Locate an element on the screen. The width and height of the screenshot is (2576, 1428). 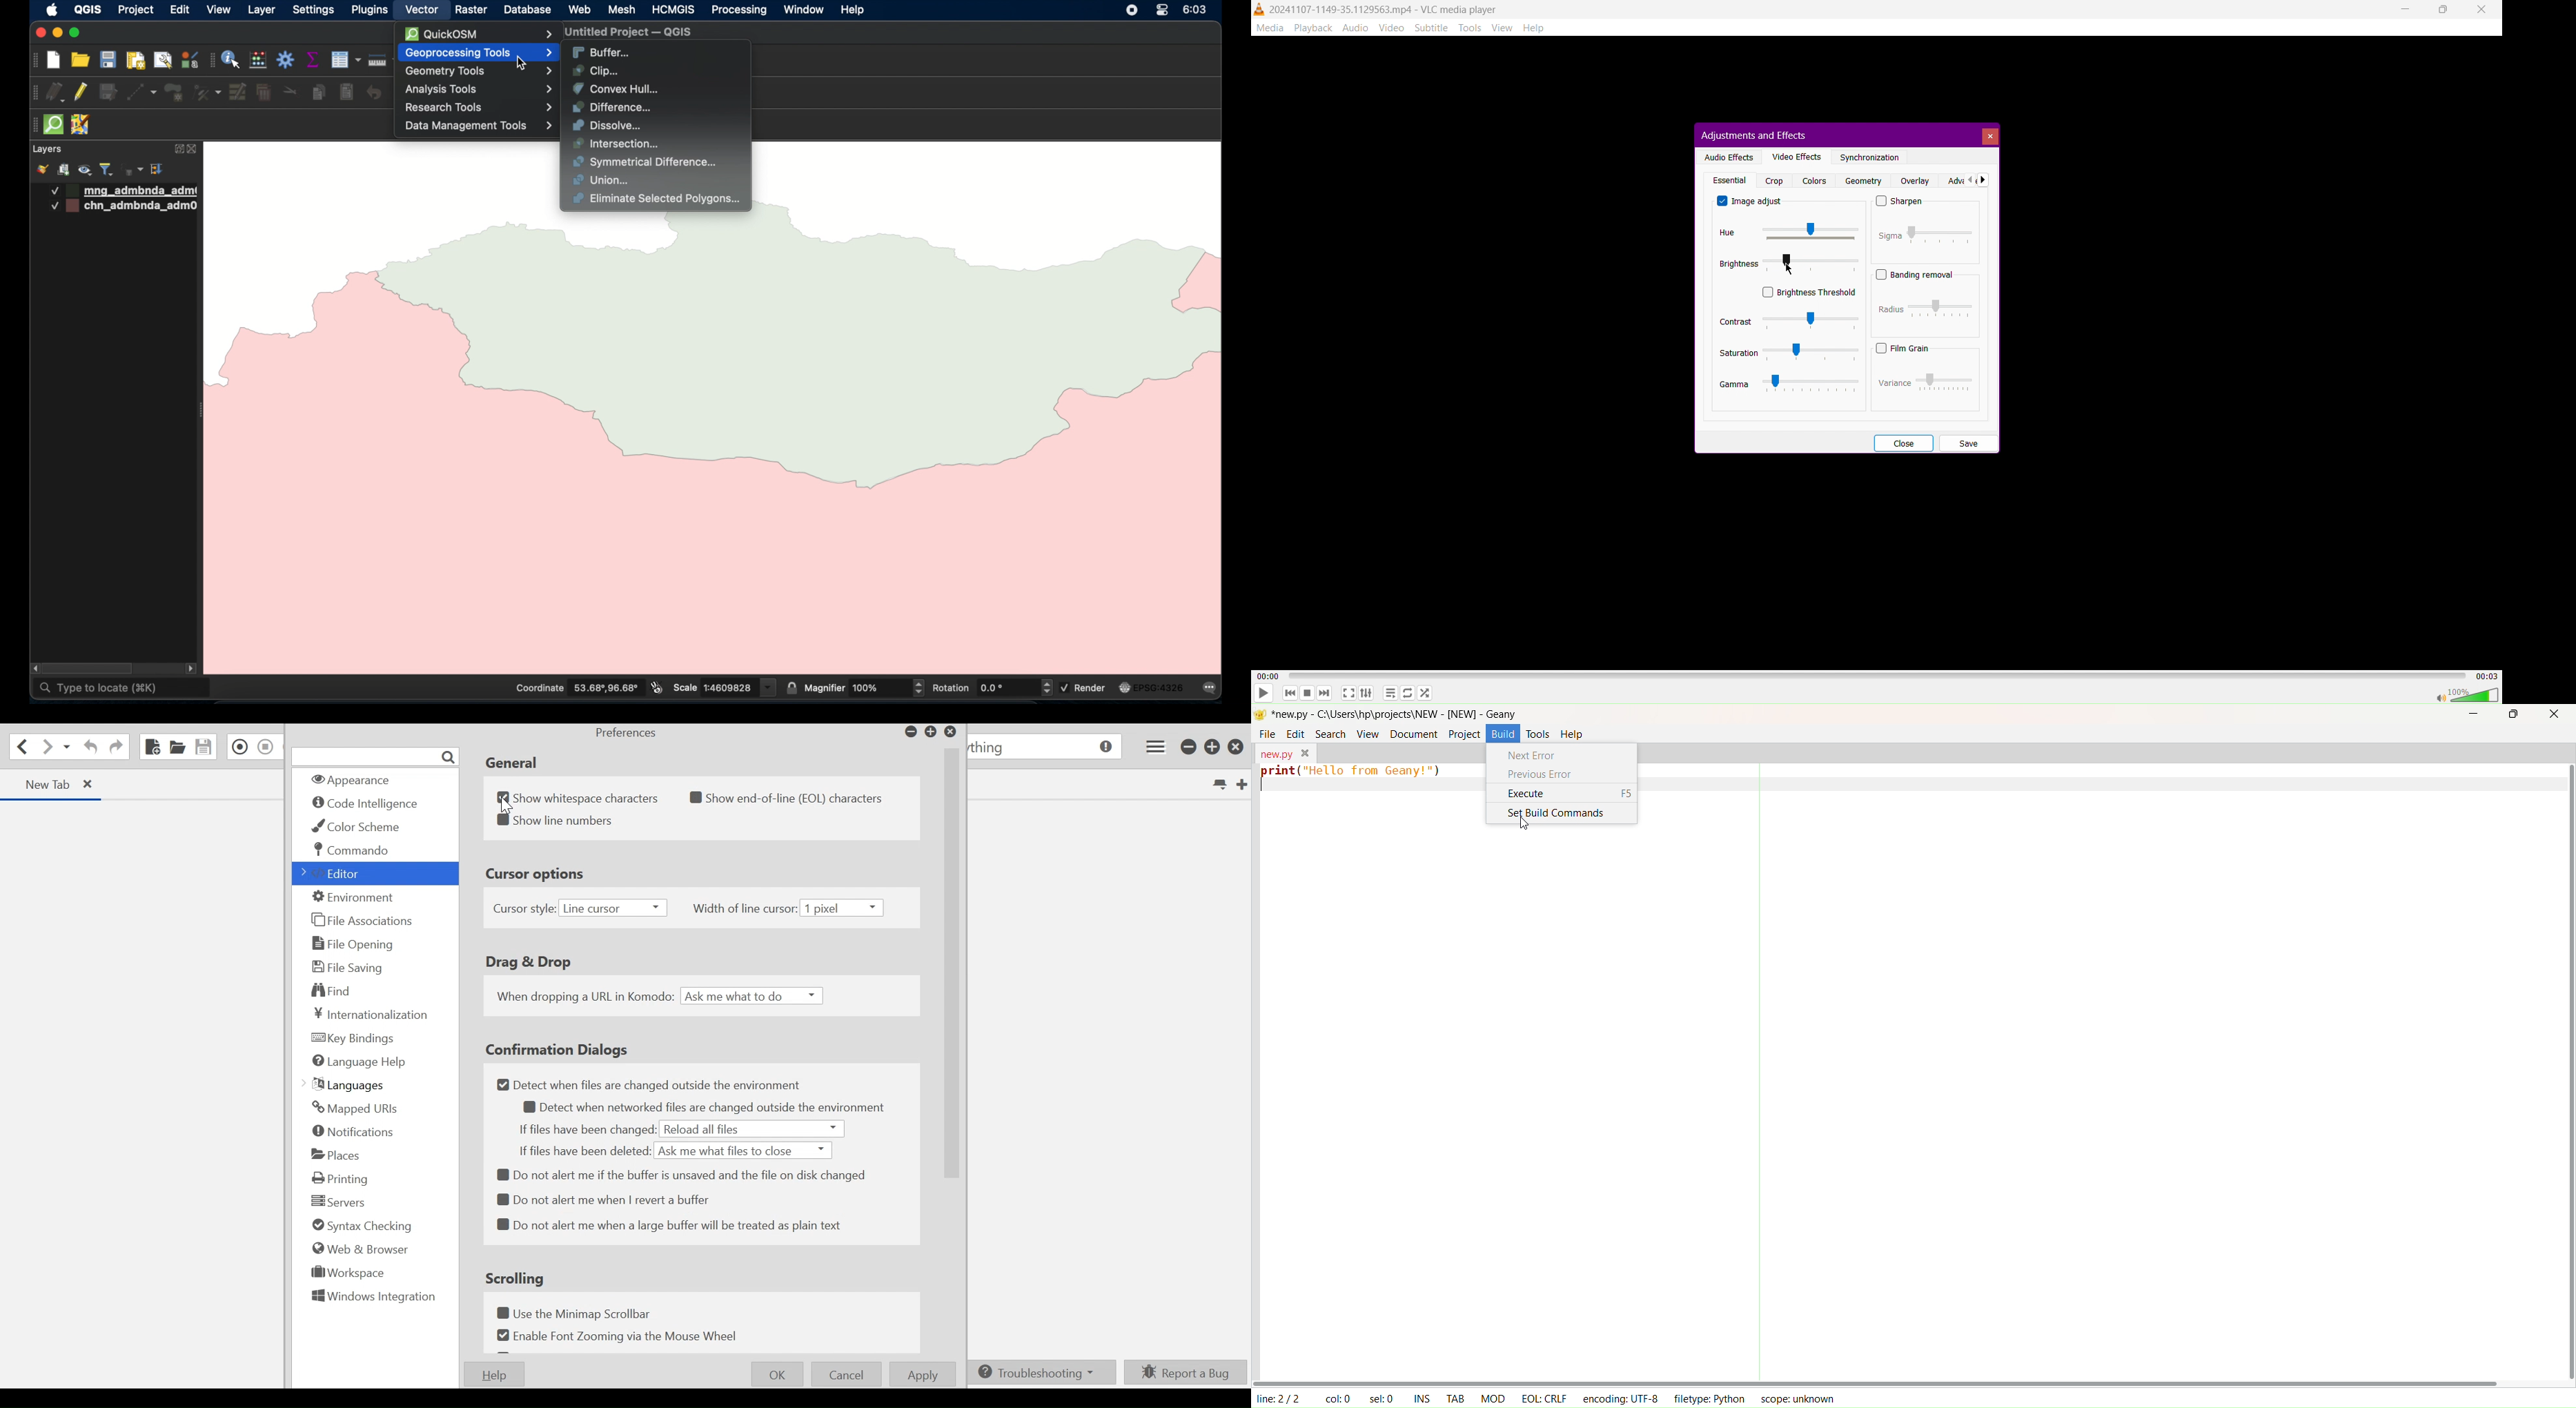
Geometry is located at coordinates (1861, 181).